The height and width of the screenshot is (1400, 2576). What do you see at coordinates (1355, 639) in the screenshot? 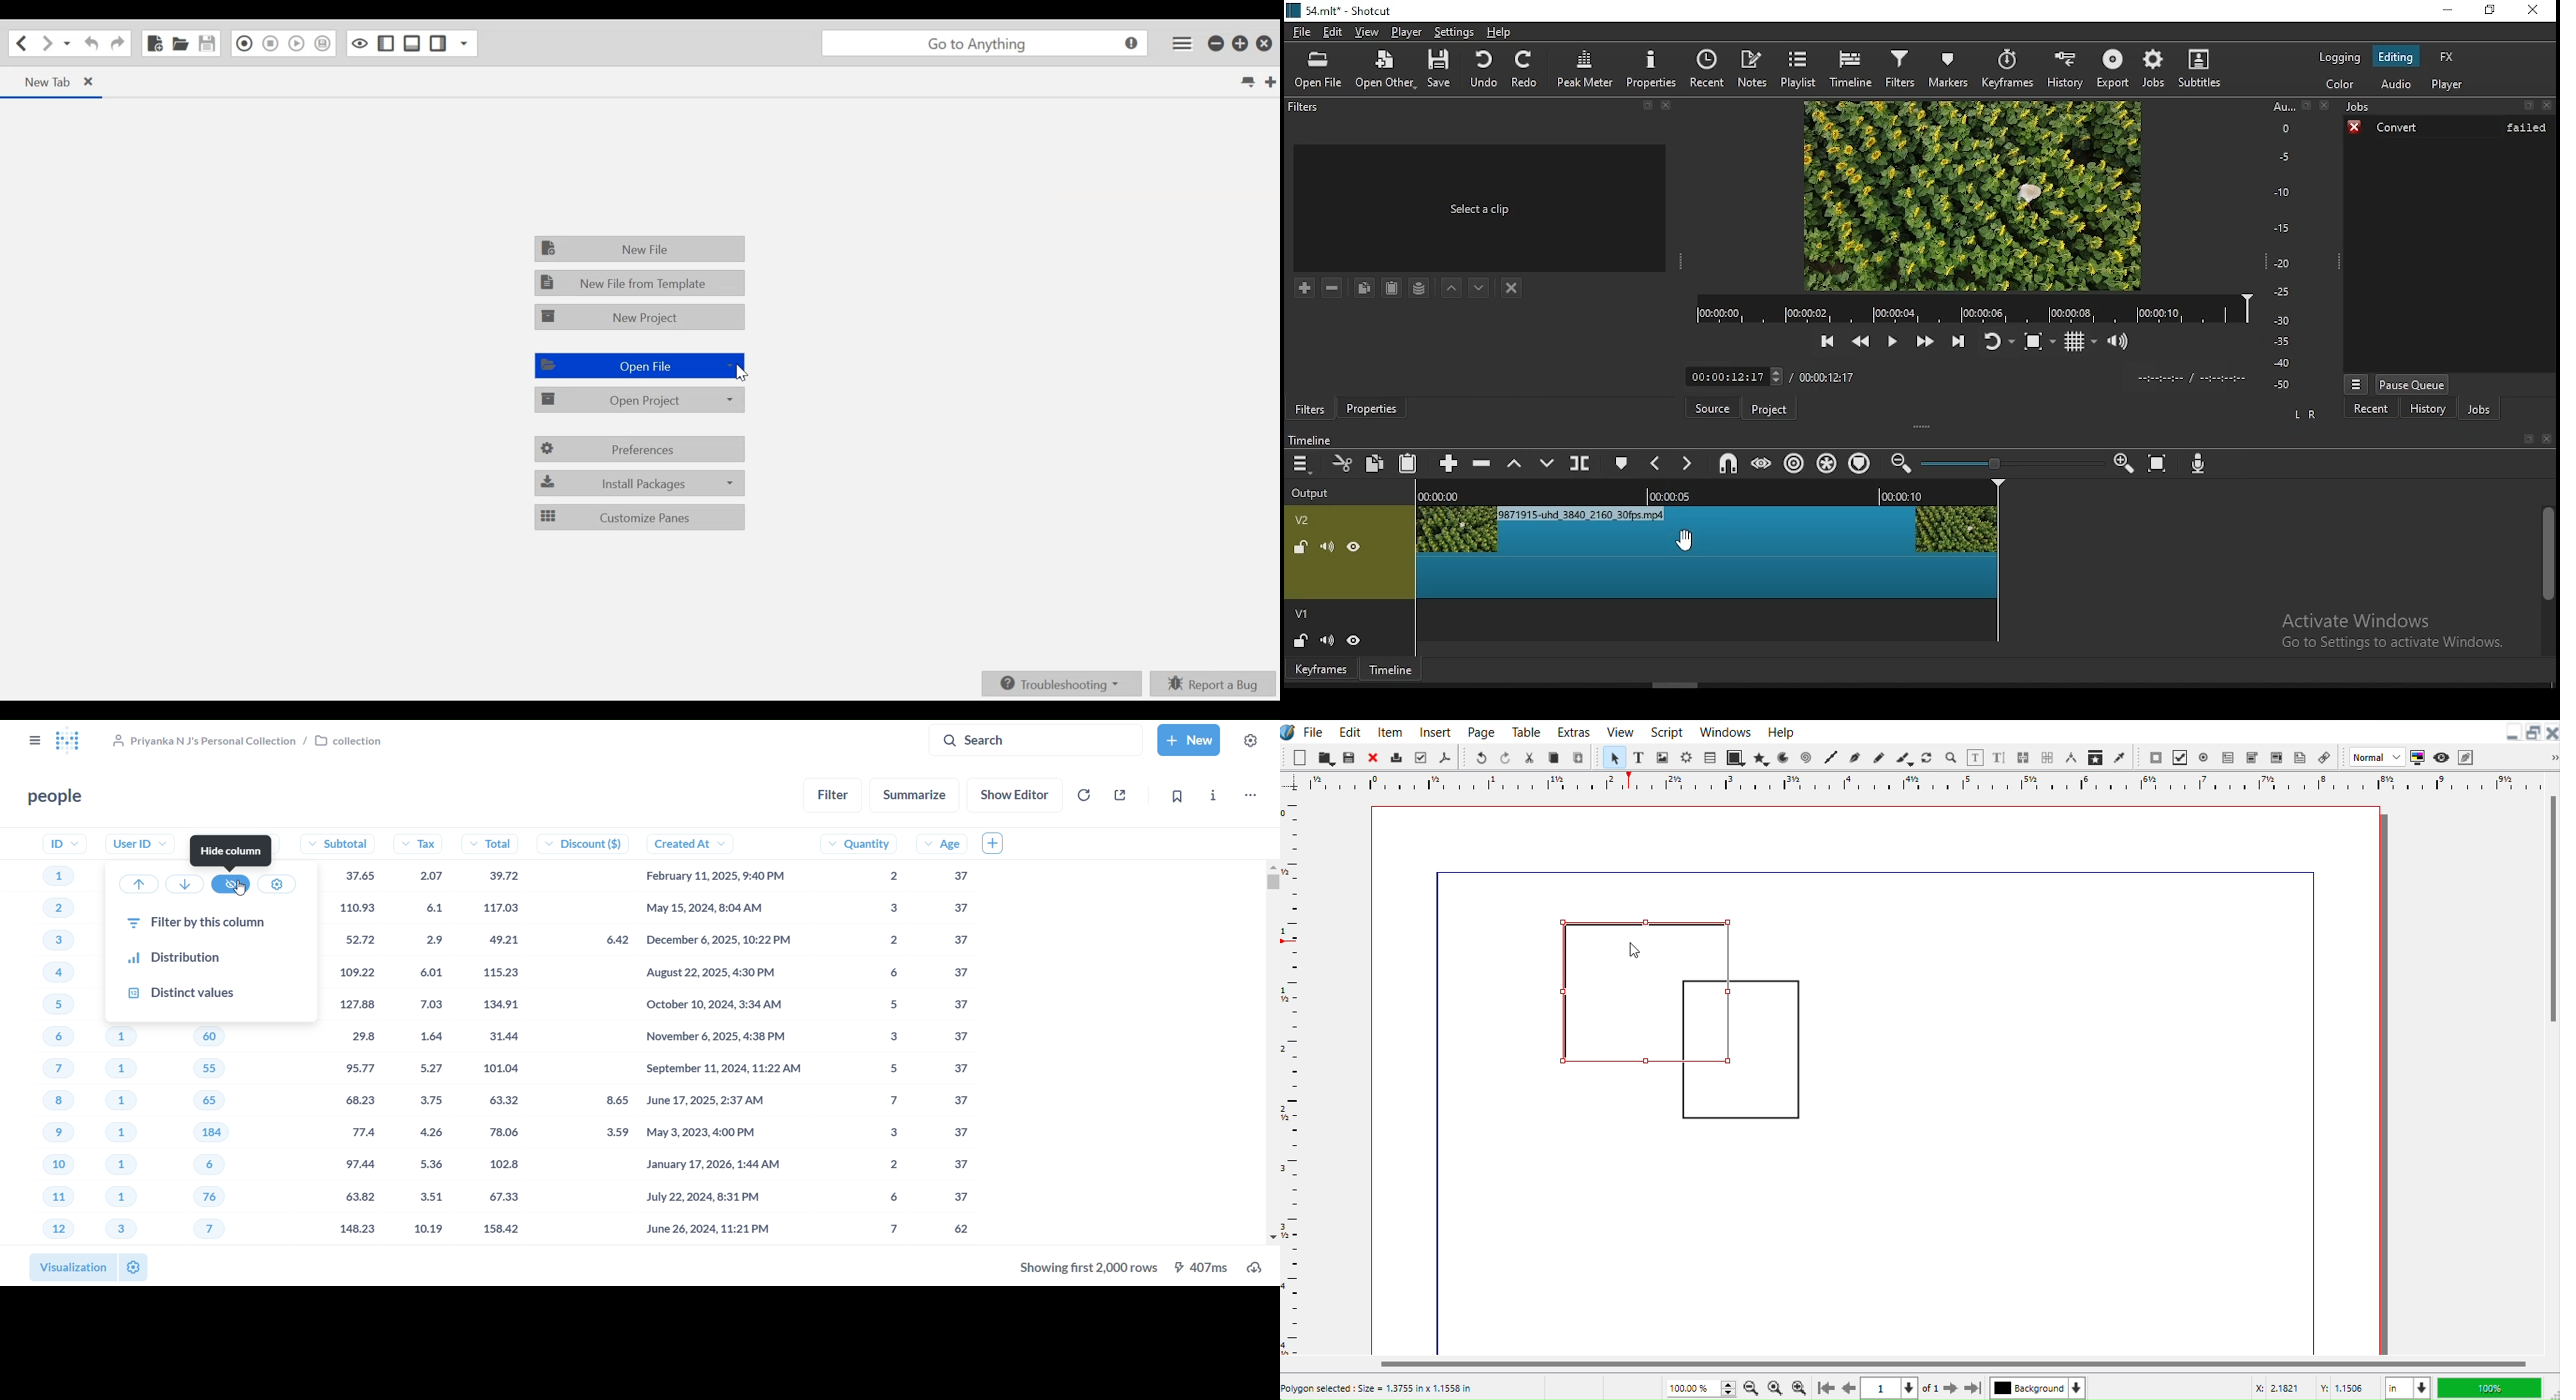
I see `view/hide` at bounding box center [1355, 639].